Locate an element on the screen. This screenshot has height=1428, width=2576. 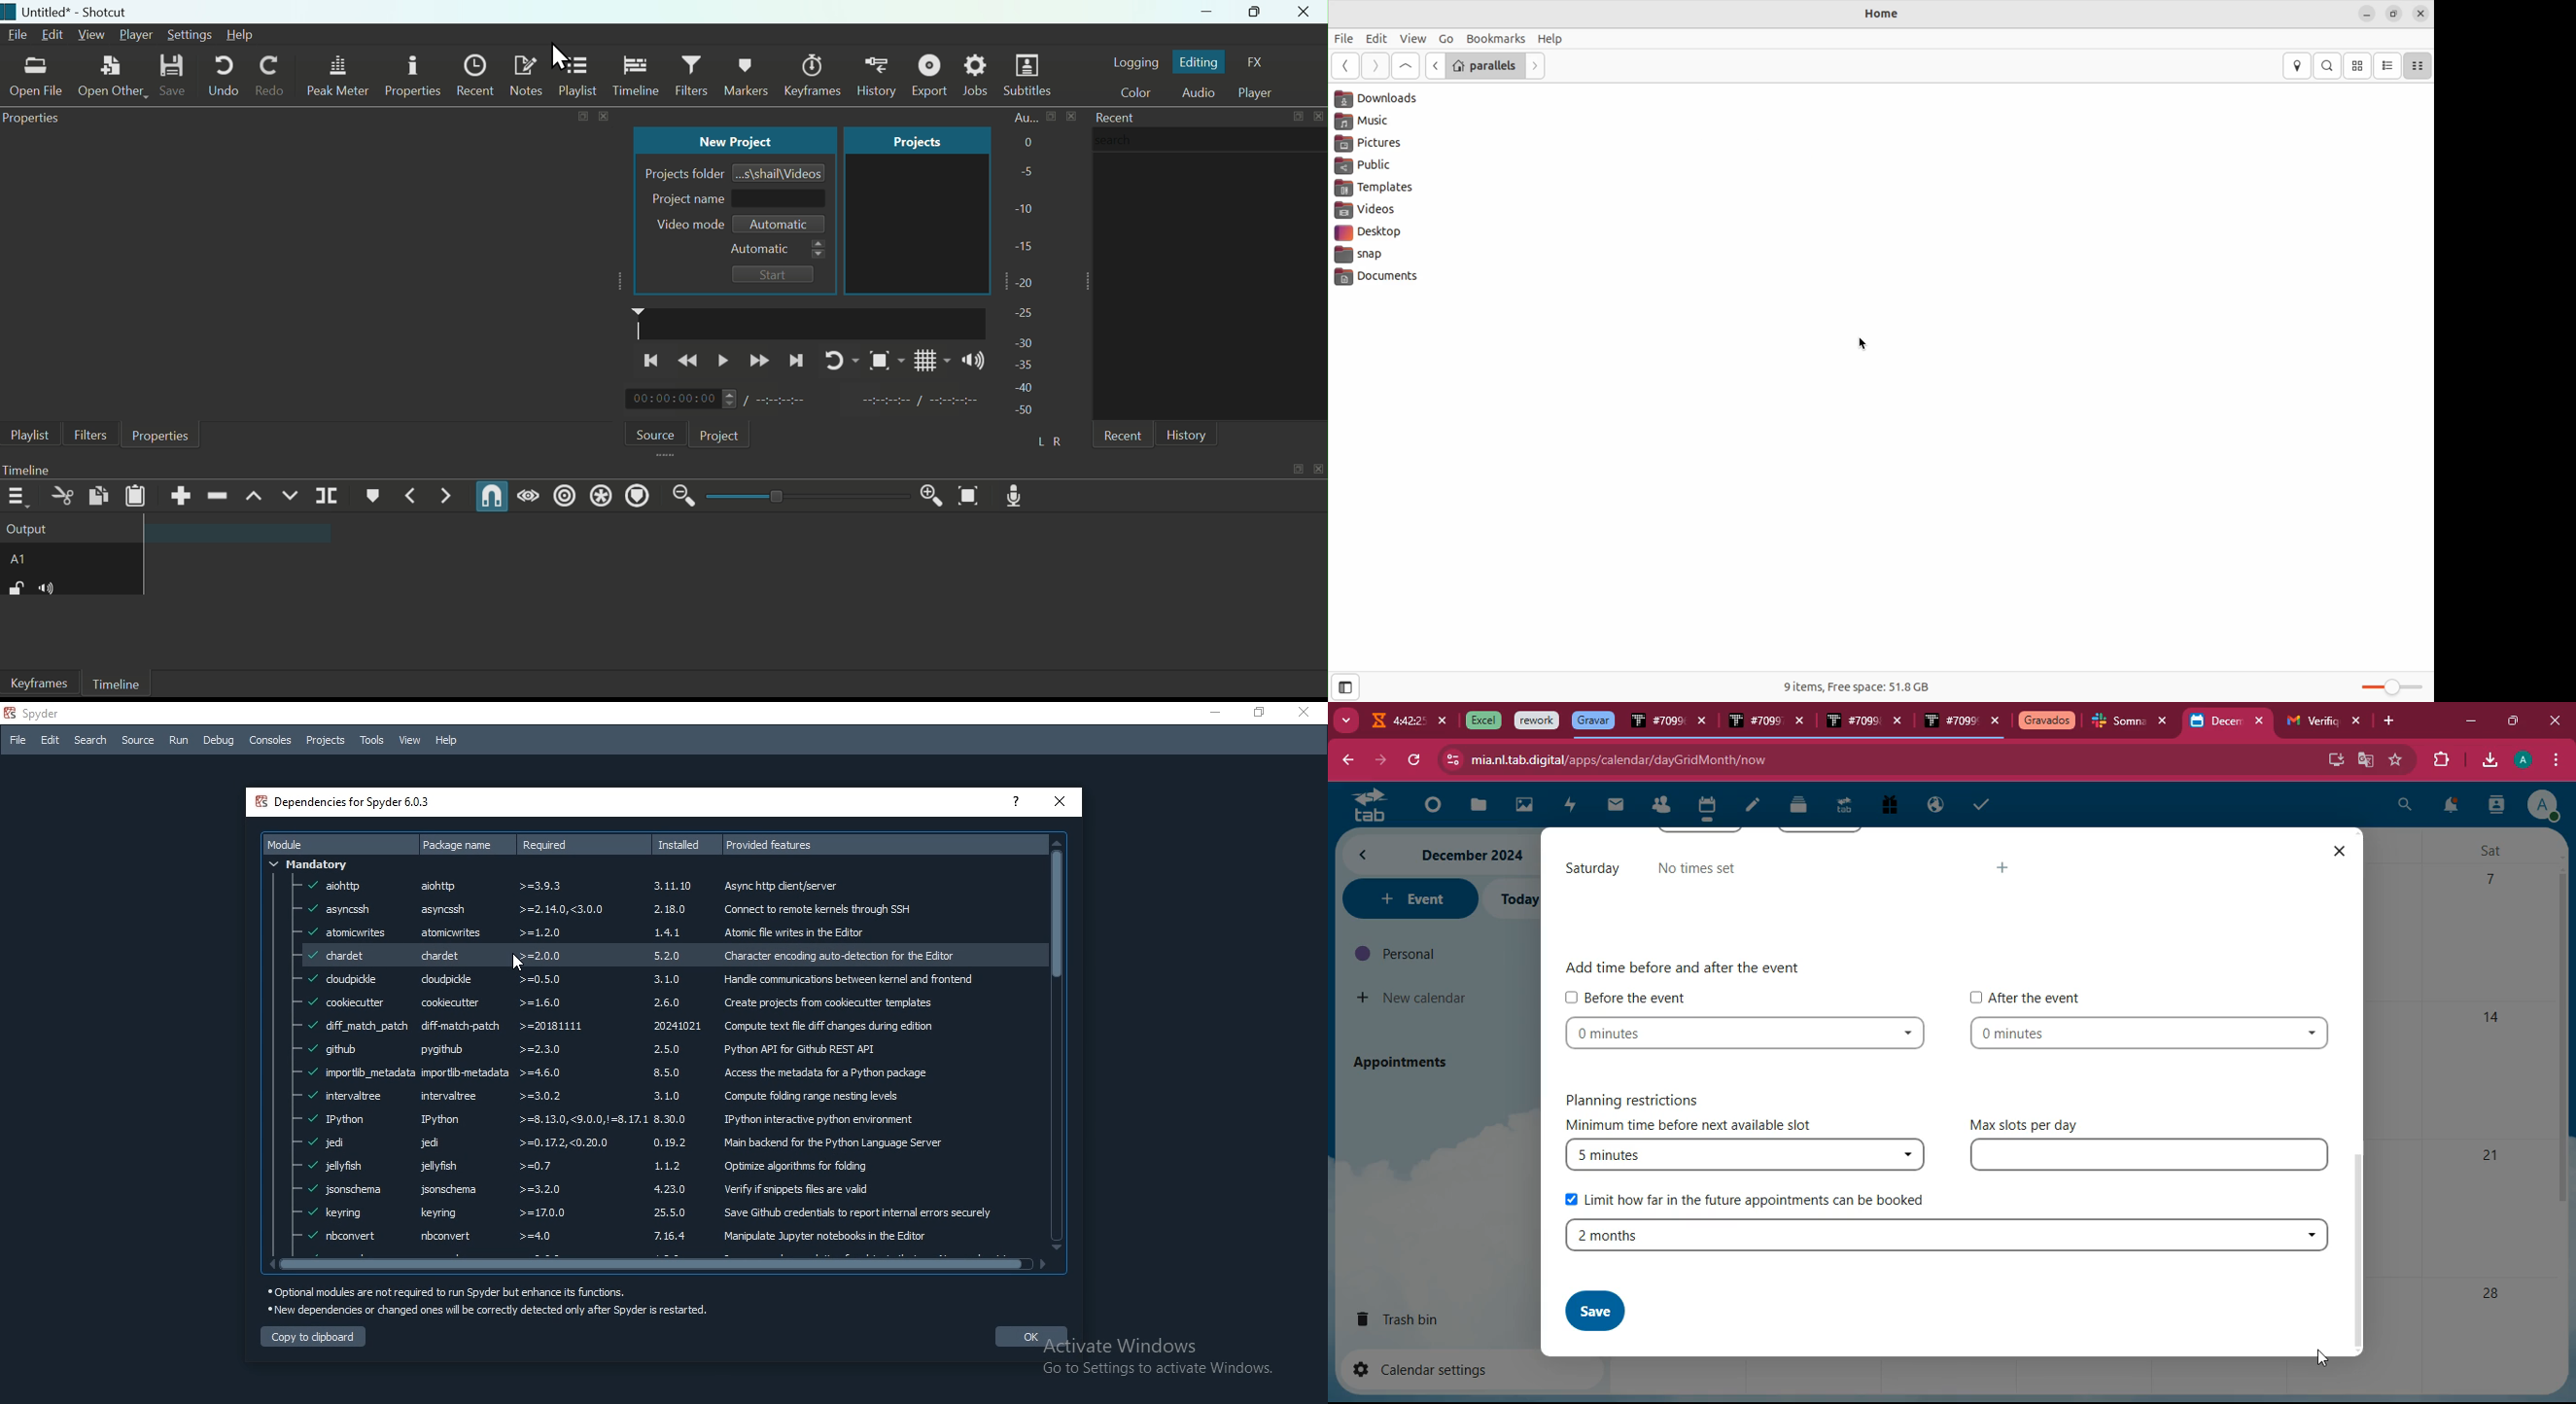
files is located at coordinates (1800, 804).